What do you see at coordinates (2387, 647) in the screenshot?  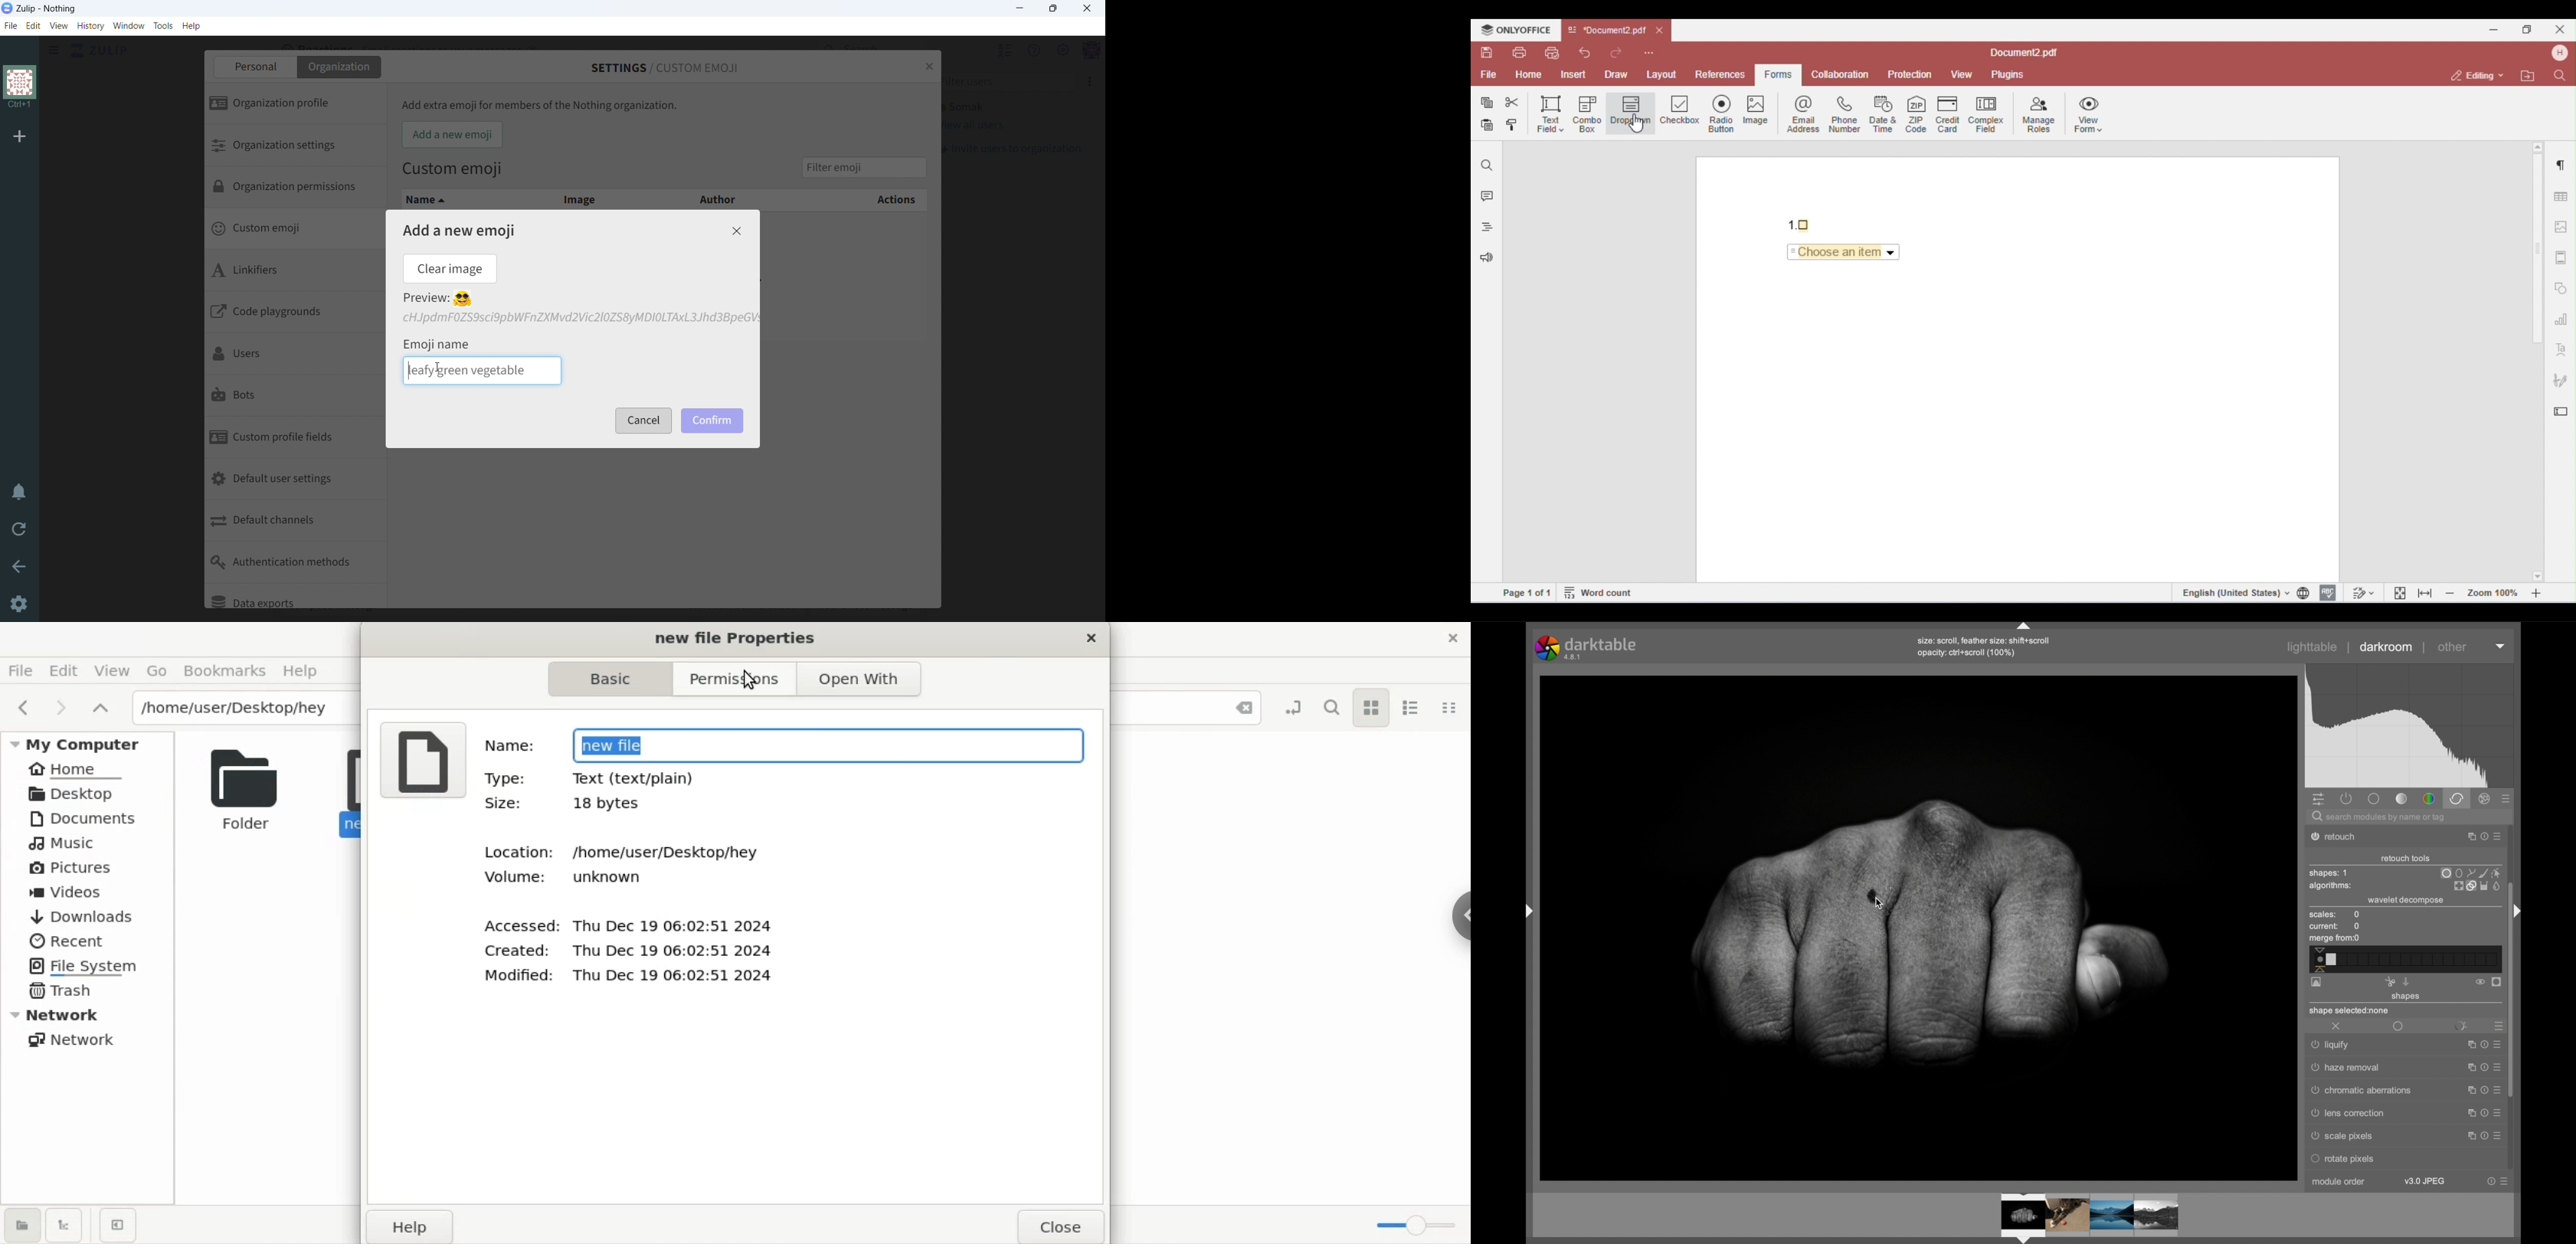 I see `darkroom` at bounding box center [2387, 647].